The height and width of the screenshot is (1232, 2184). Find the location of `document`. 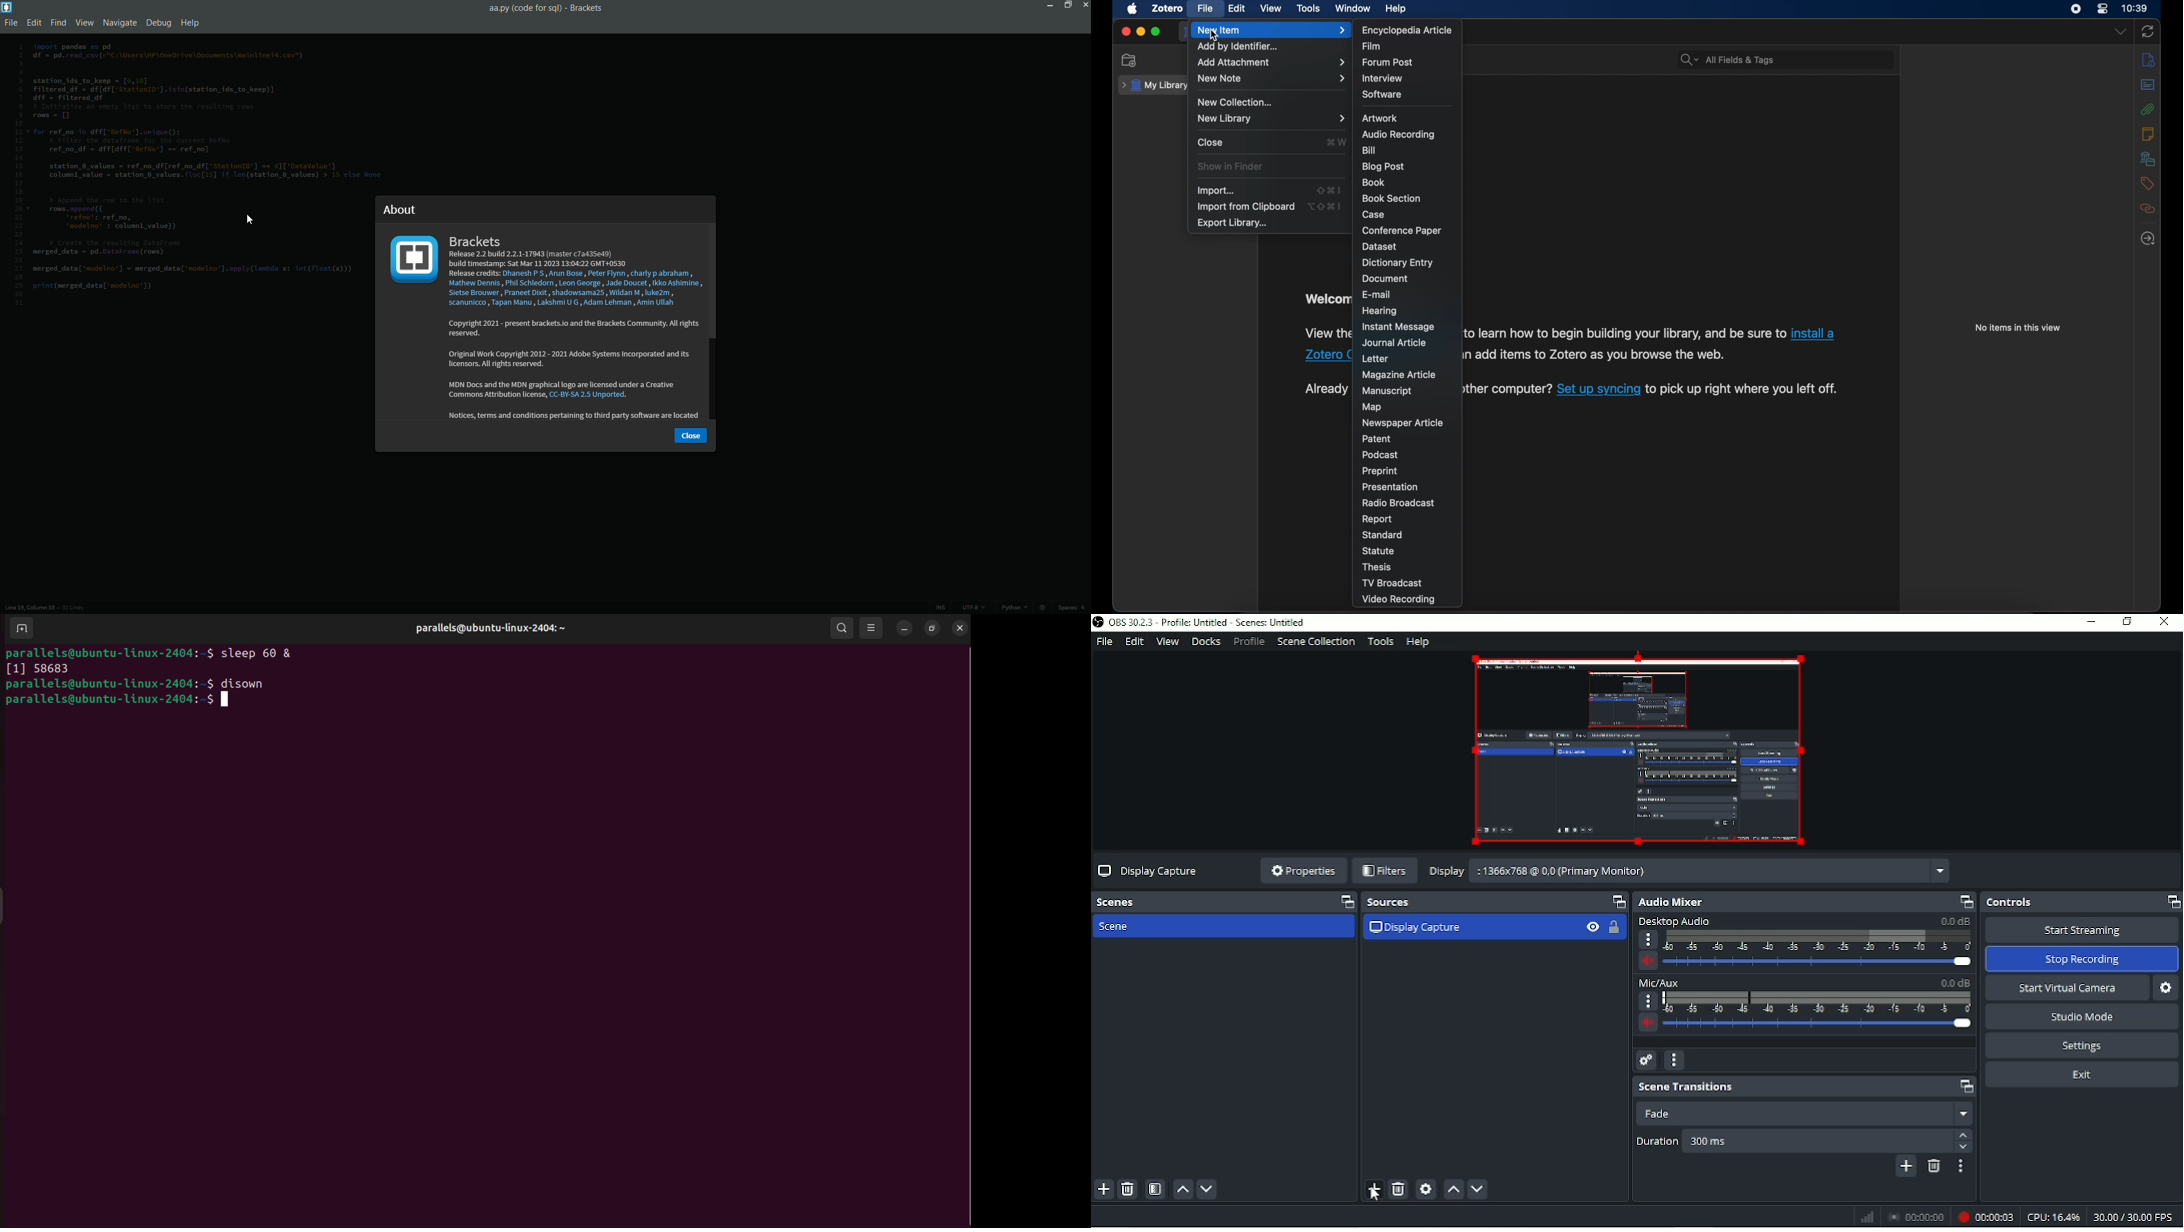

document is located at coordinates (1384, 279).